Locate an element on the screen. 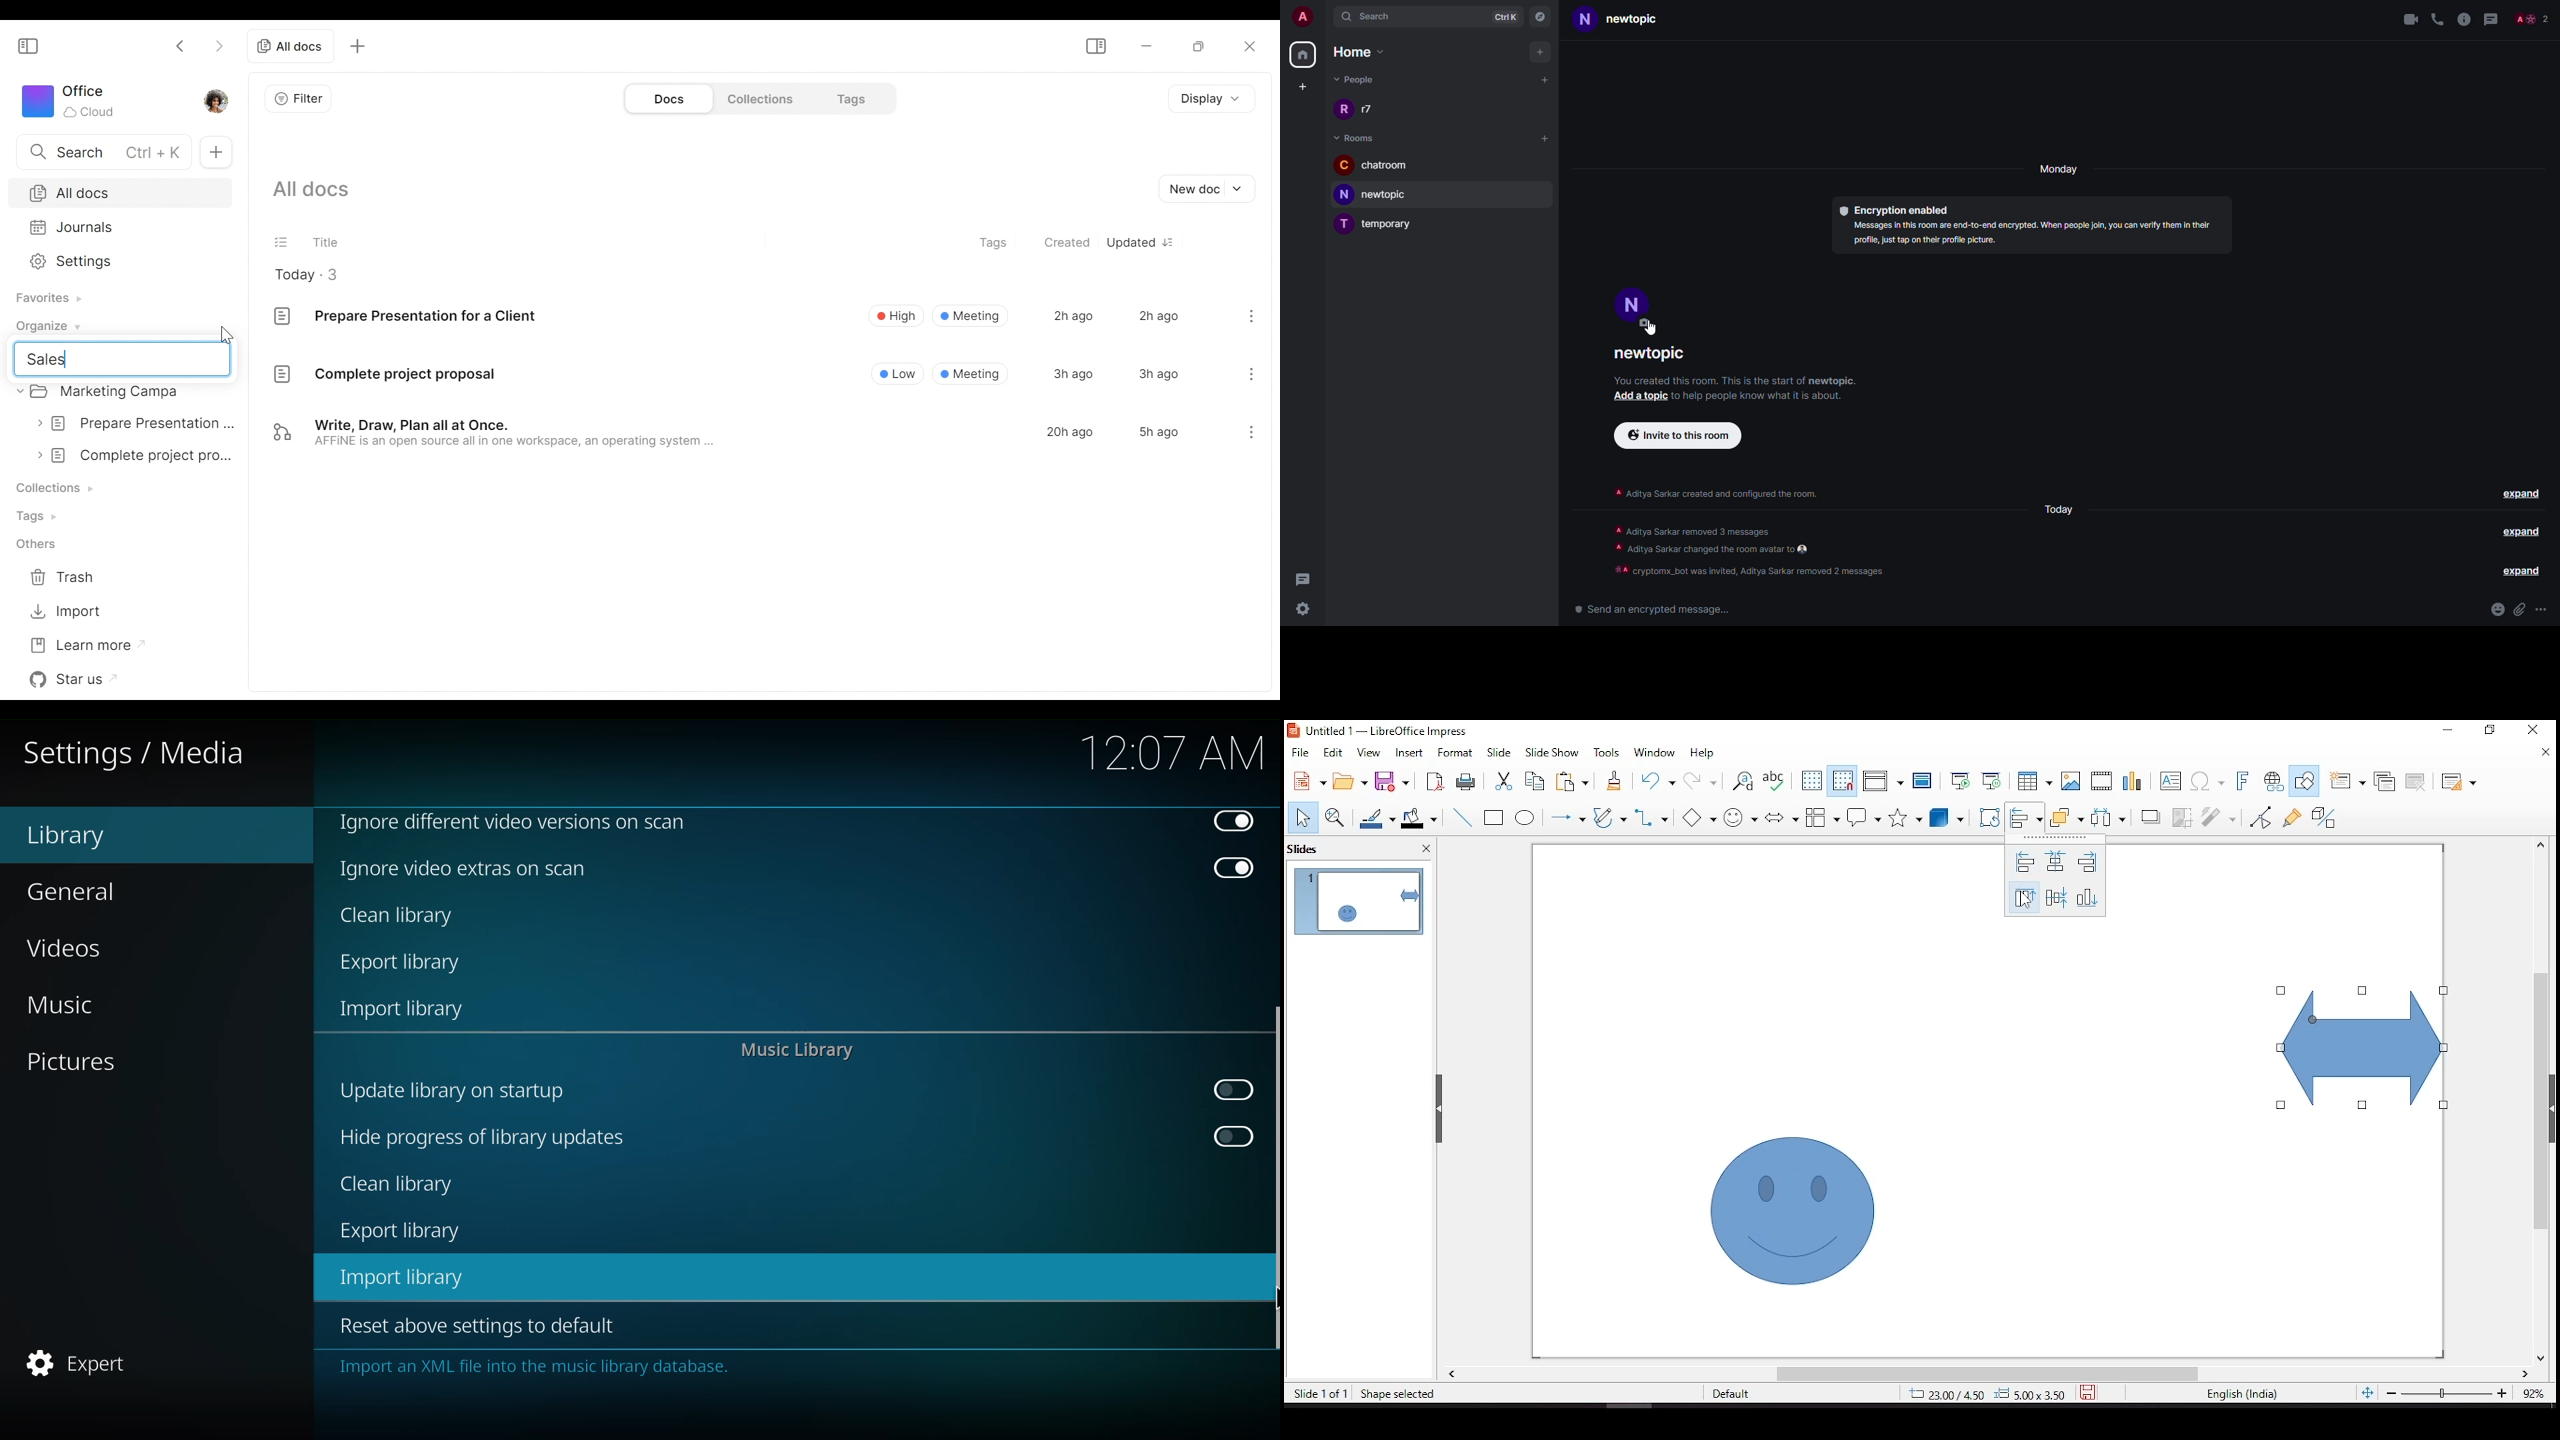 The height and width of the screenshot is (1456, 2576). Scroll Bar is located at coordinates (1284, 1179).